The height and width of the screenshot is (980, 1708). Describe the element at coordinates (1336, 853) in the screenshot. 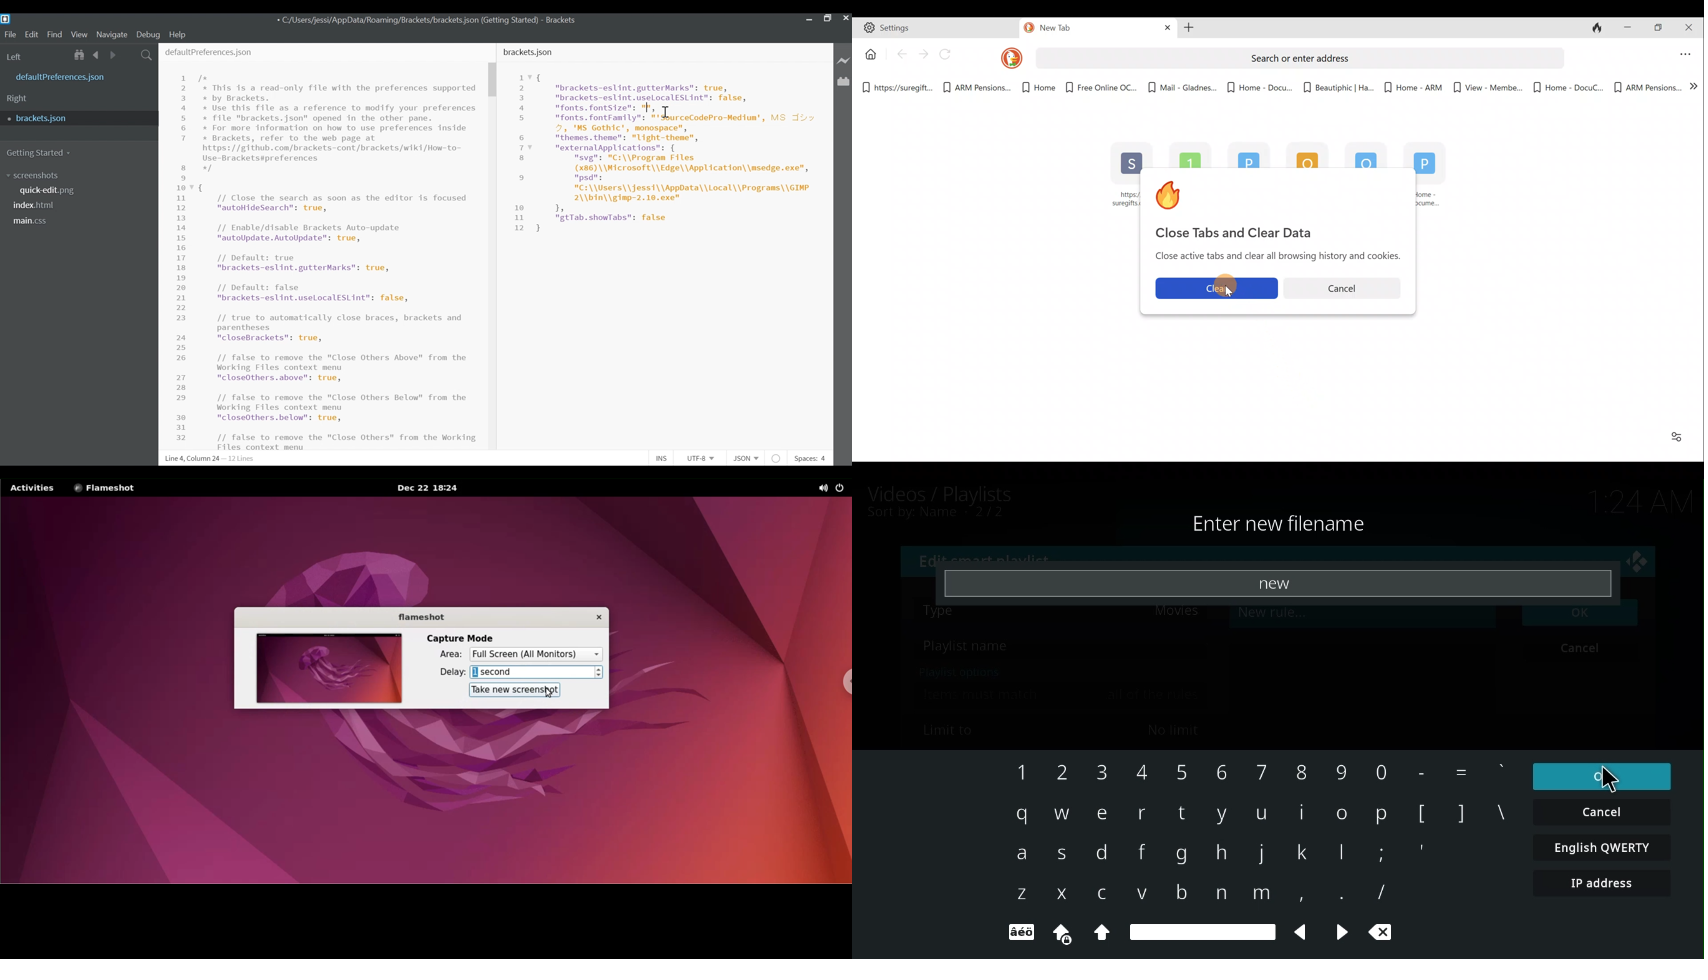

I see `l` at that location.